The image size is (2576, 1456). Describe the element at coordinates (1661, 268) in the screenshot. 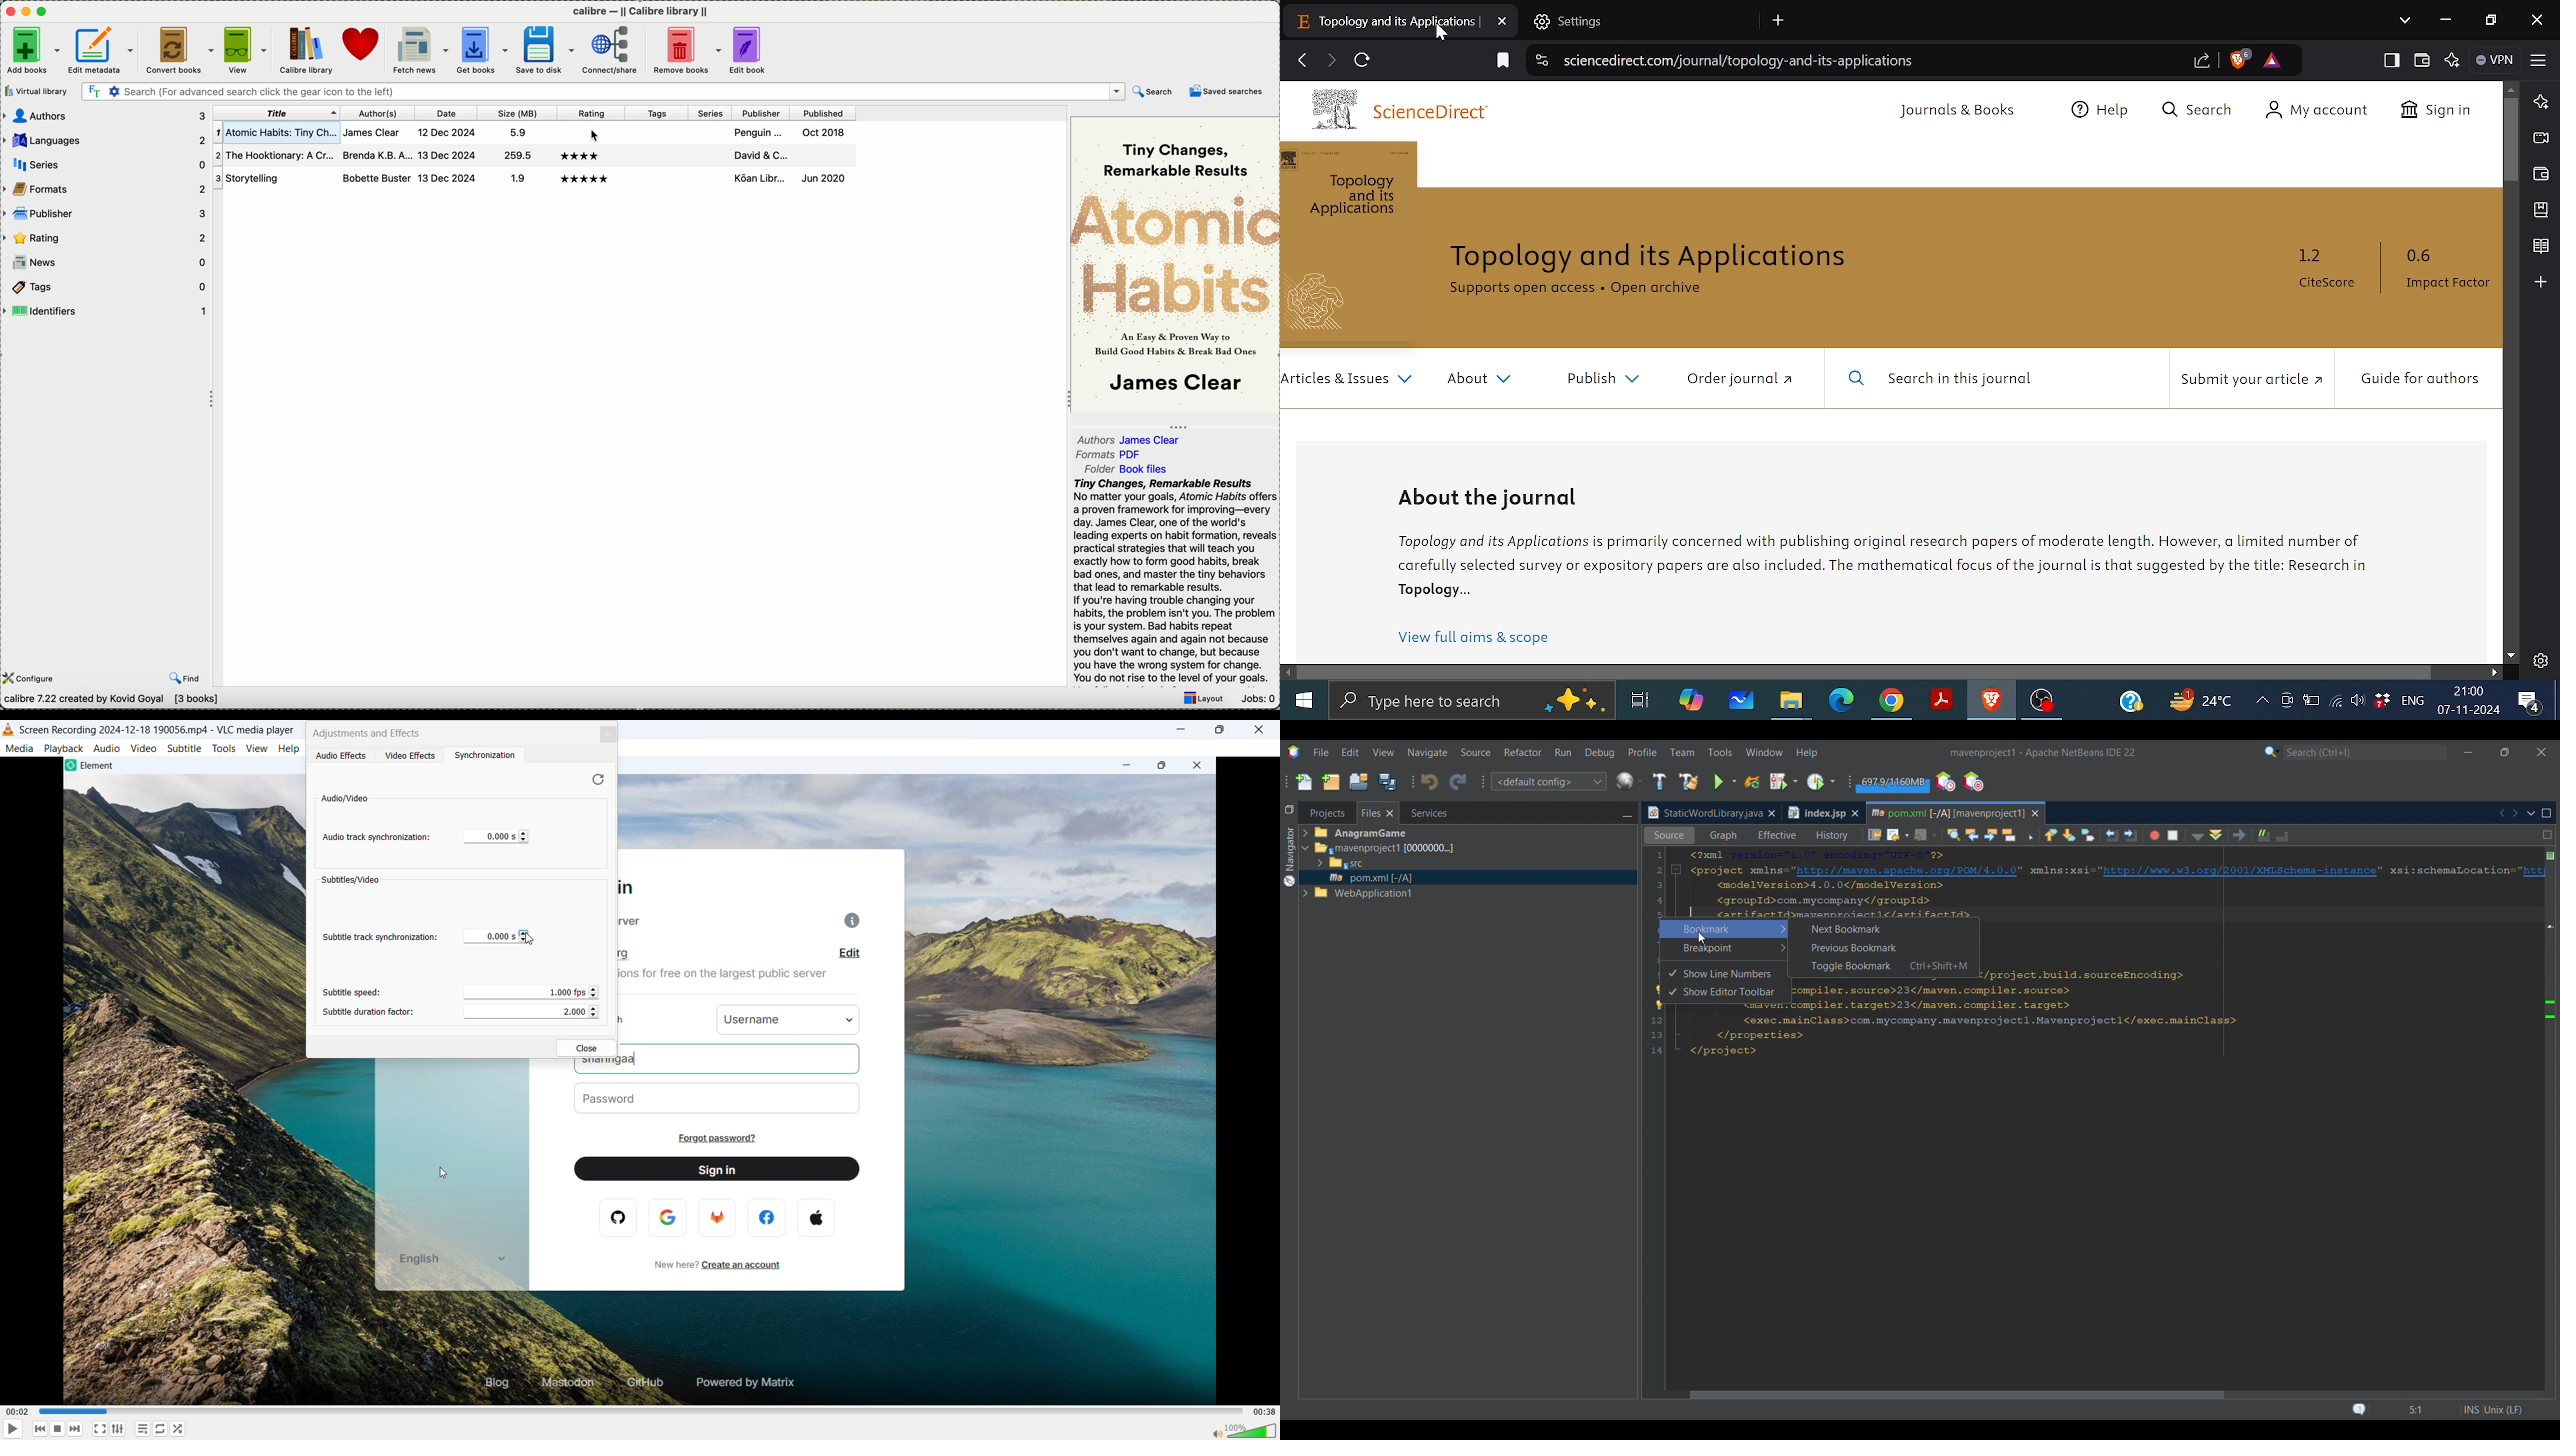

I see `Topology and its Applications
Supports open access « Open archive` at that location.